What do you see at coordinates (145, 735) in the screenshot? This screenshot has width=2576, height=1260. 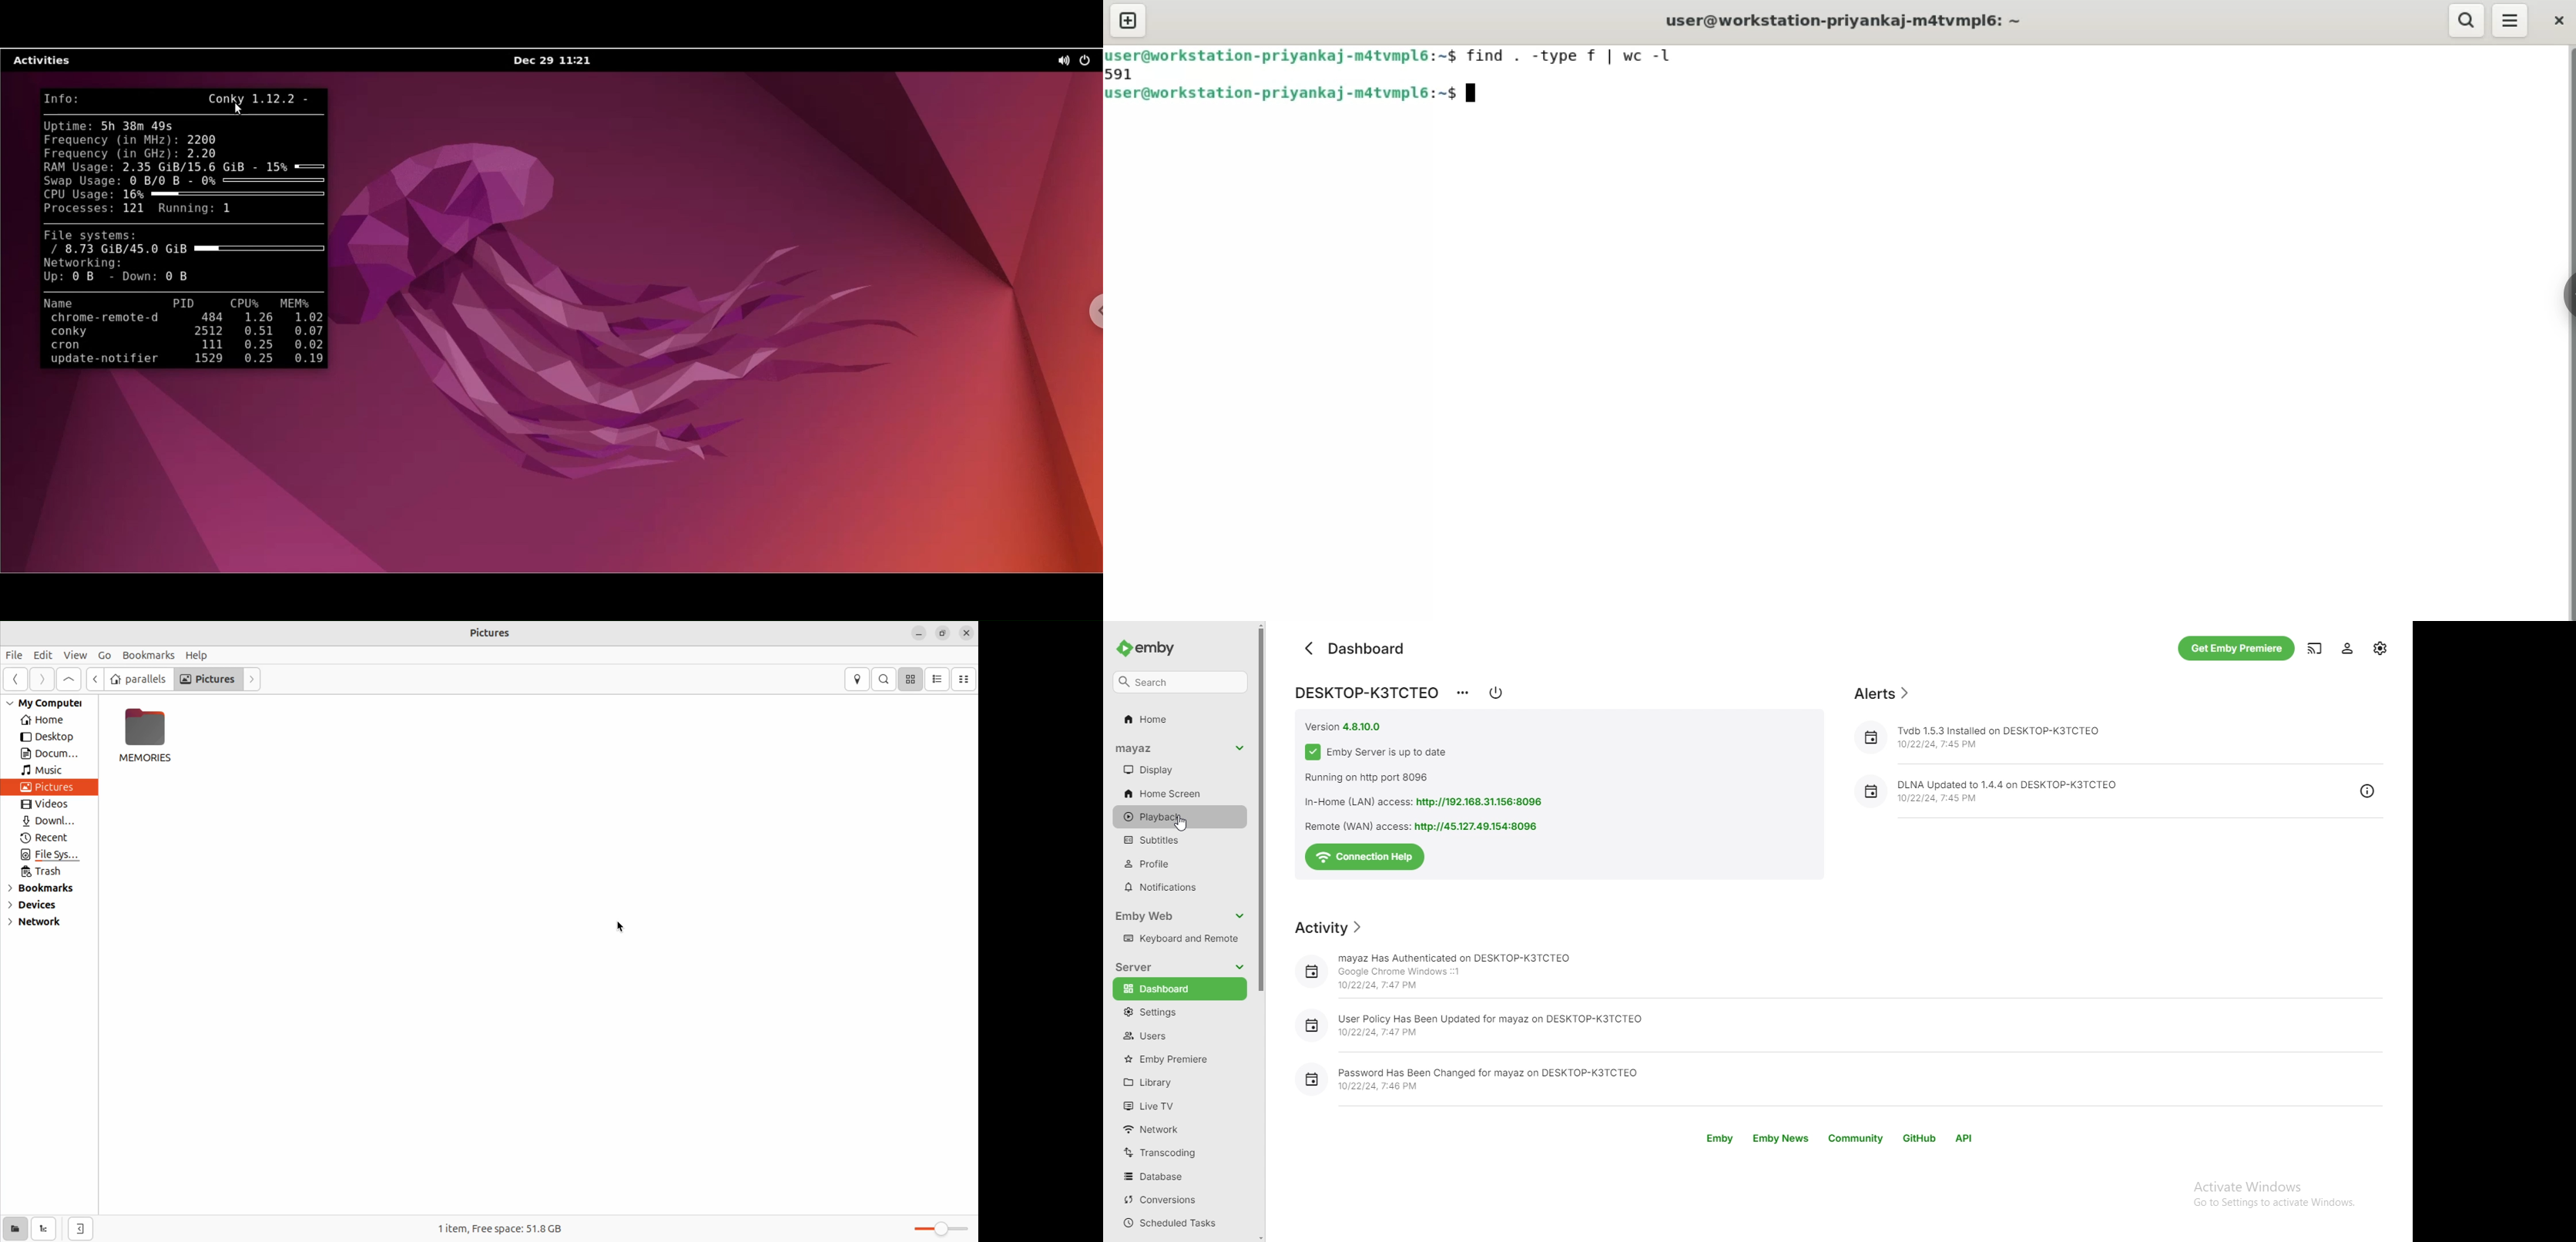 I see `MEMORIES` at bounding box center [145, 735].